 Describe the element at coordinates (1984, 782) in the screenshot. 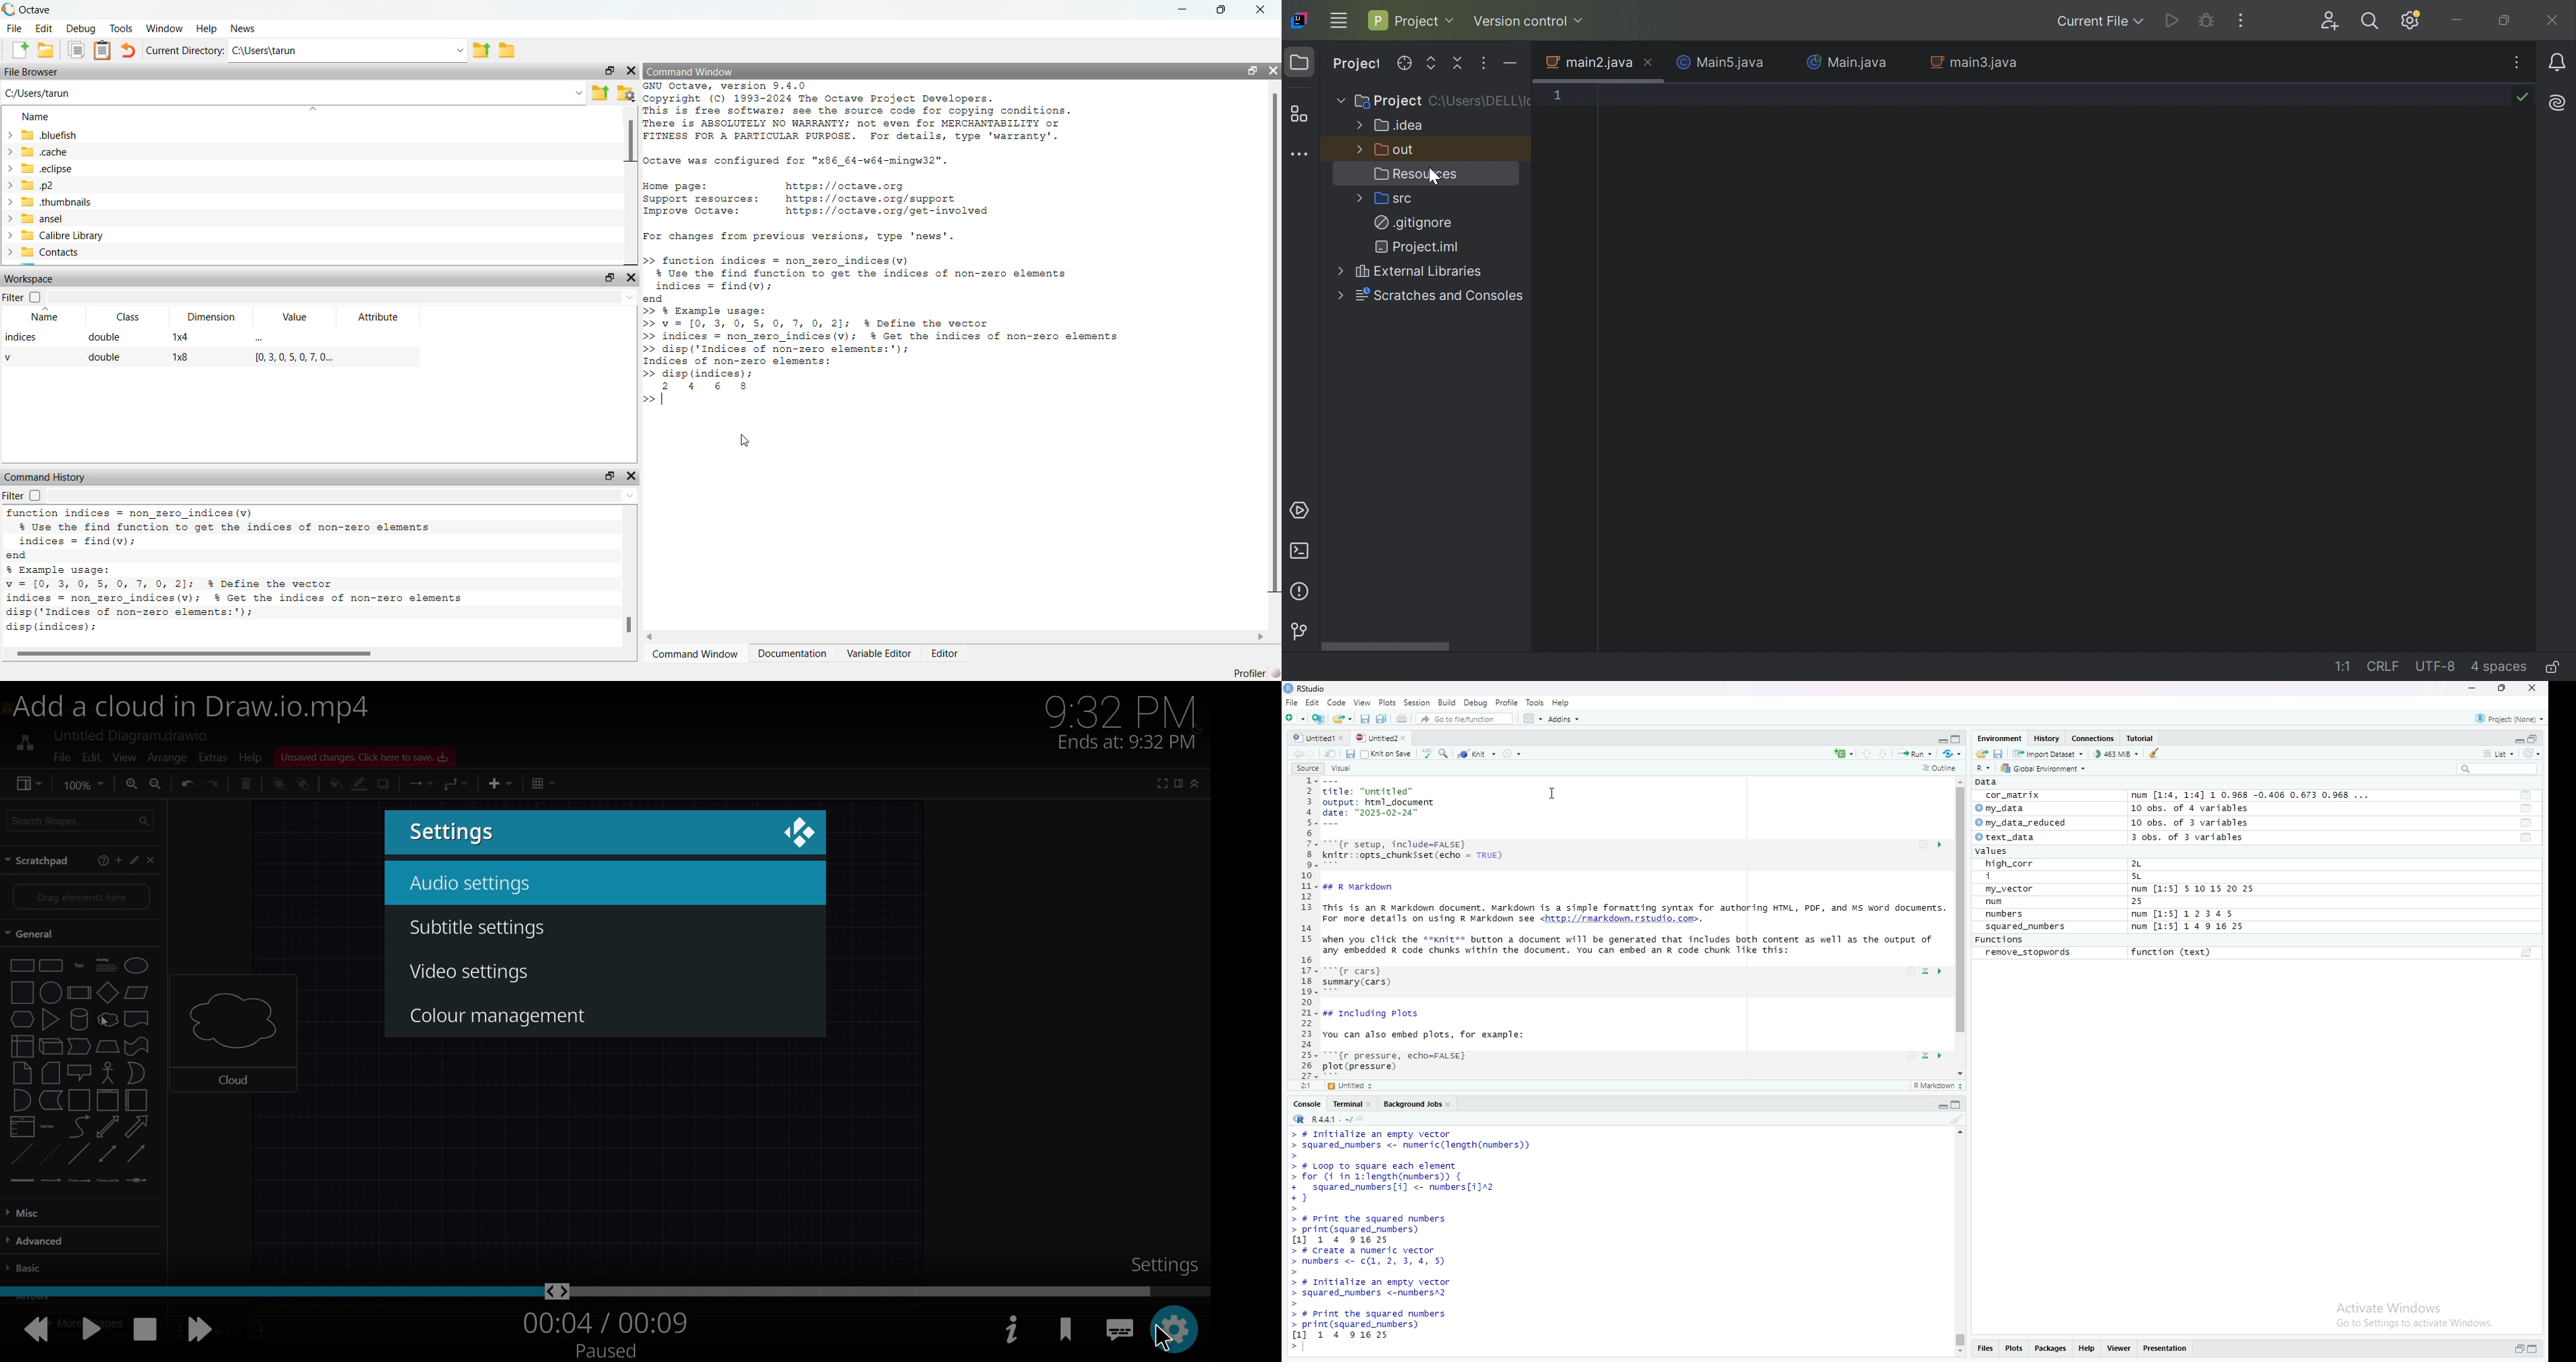

I see `Data` at that location.